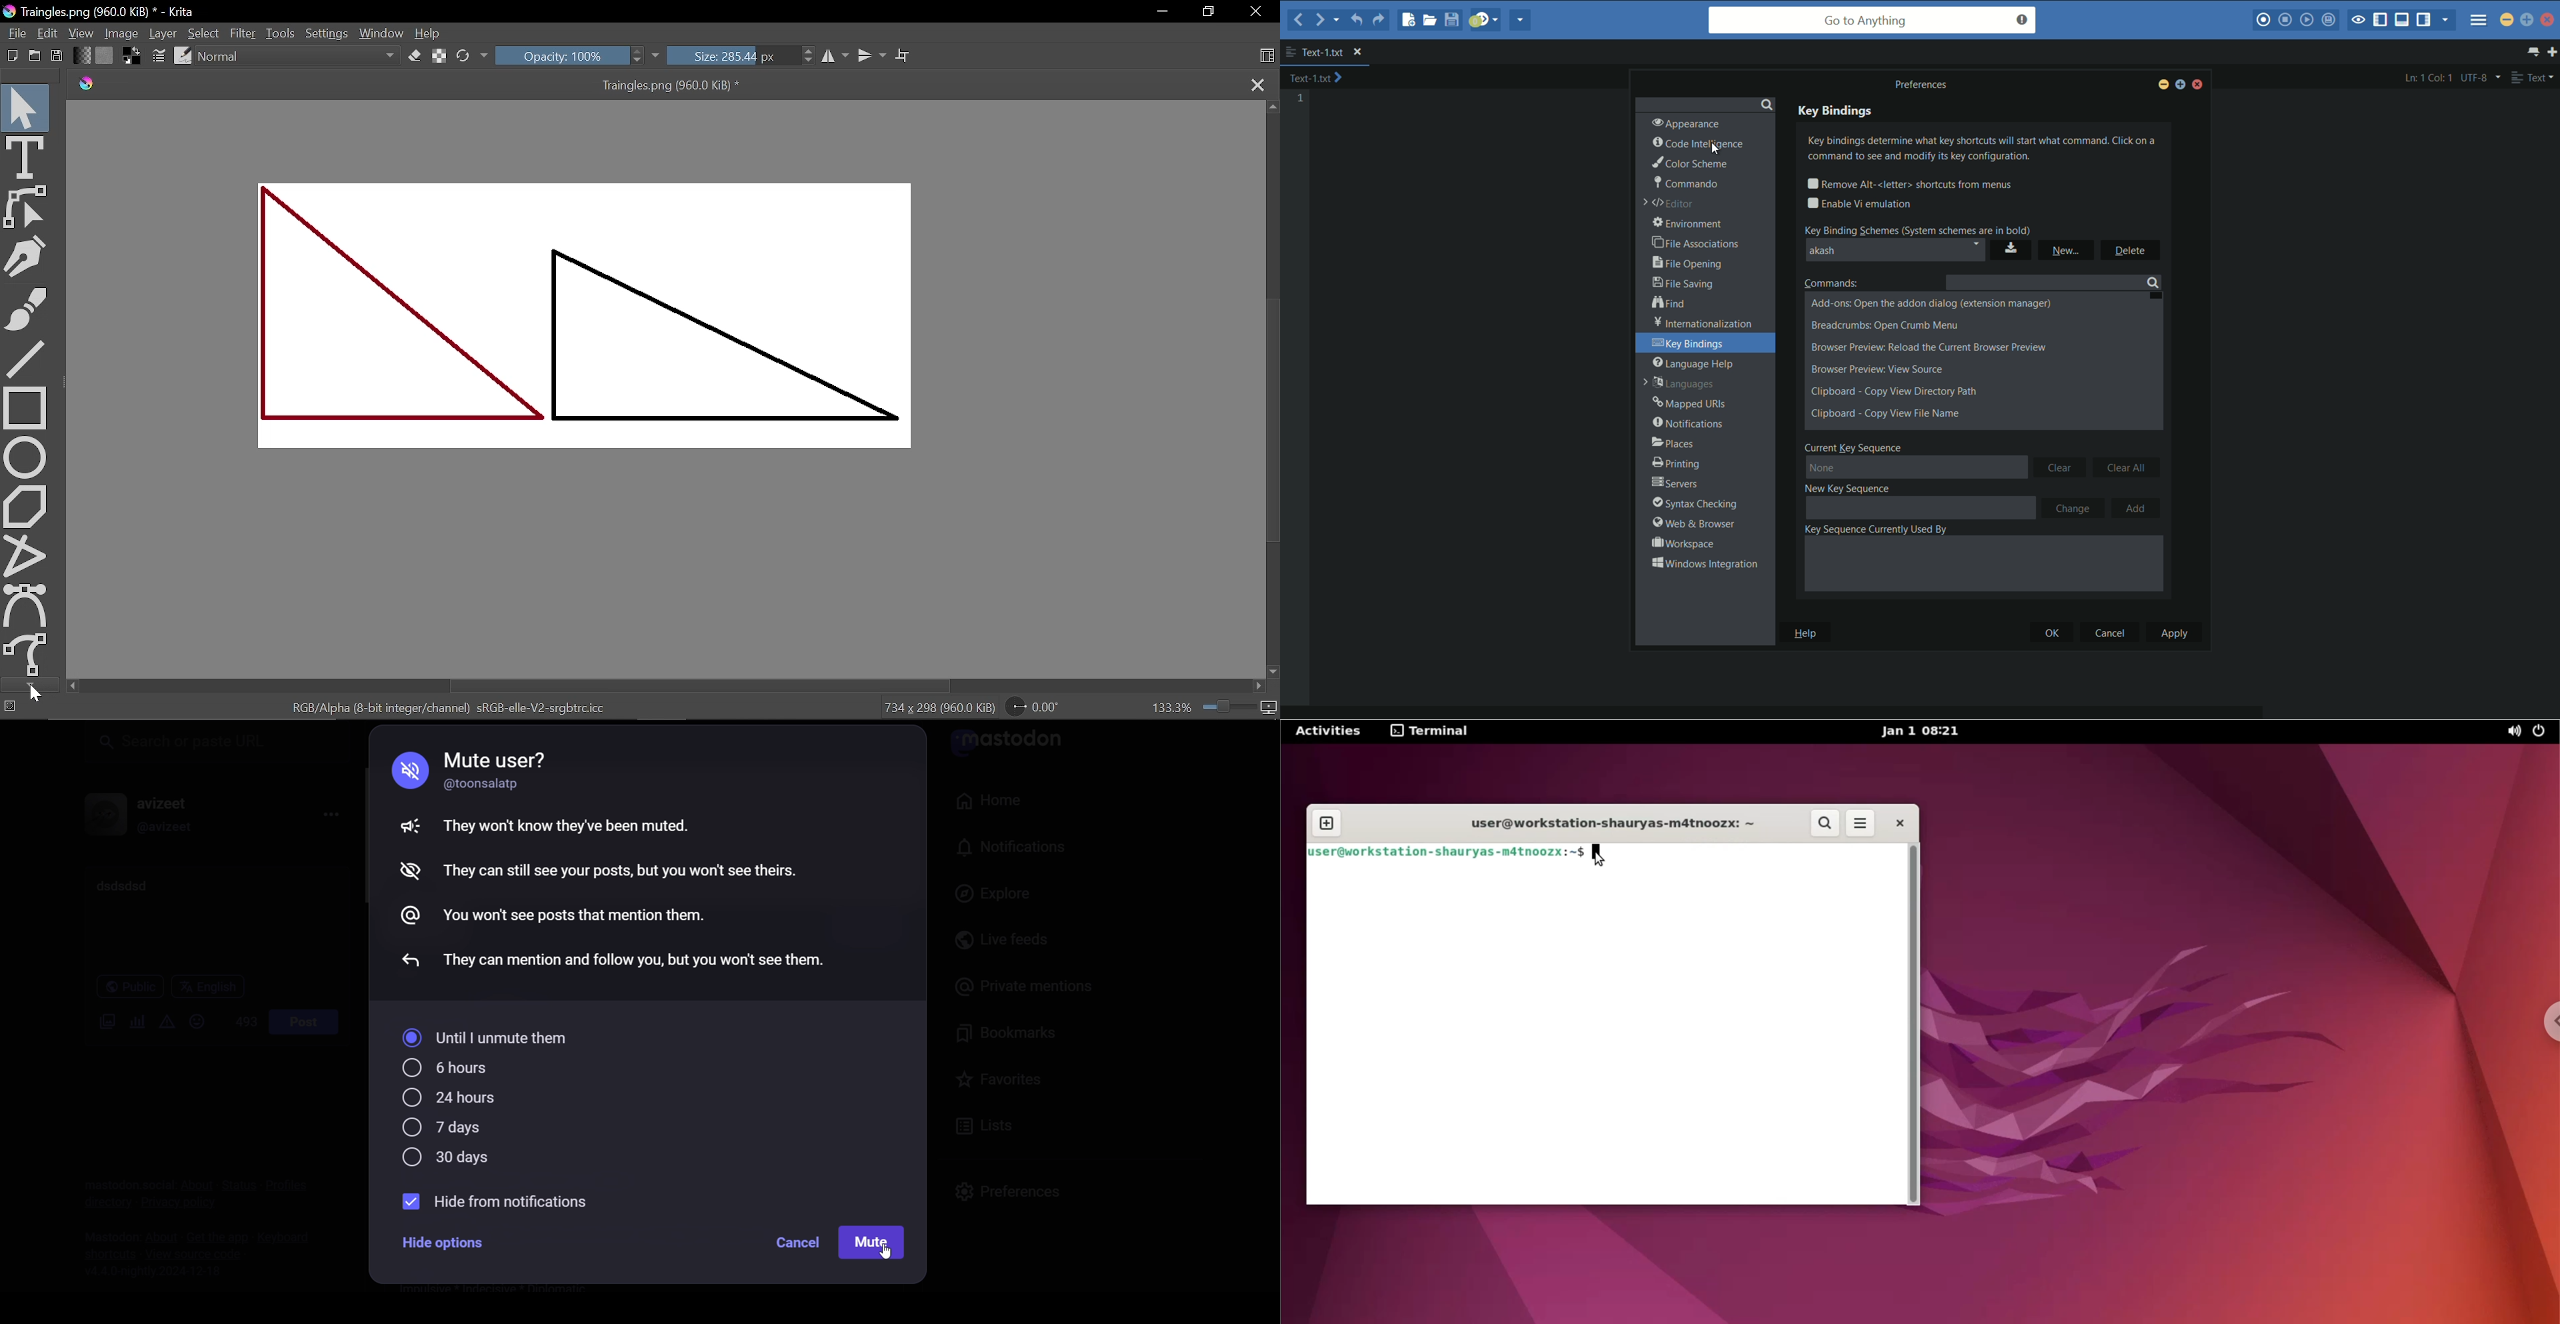 The image size is (2576, 1344). What do you see at coordinates (560, 55) in the screenshot?
I see `Opacity` at bounding box center [560, 55].